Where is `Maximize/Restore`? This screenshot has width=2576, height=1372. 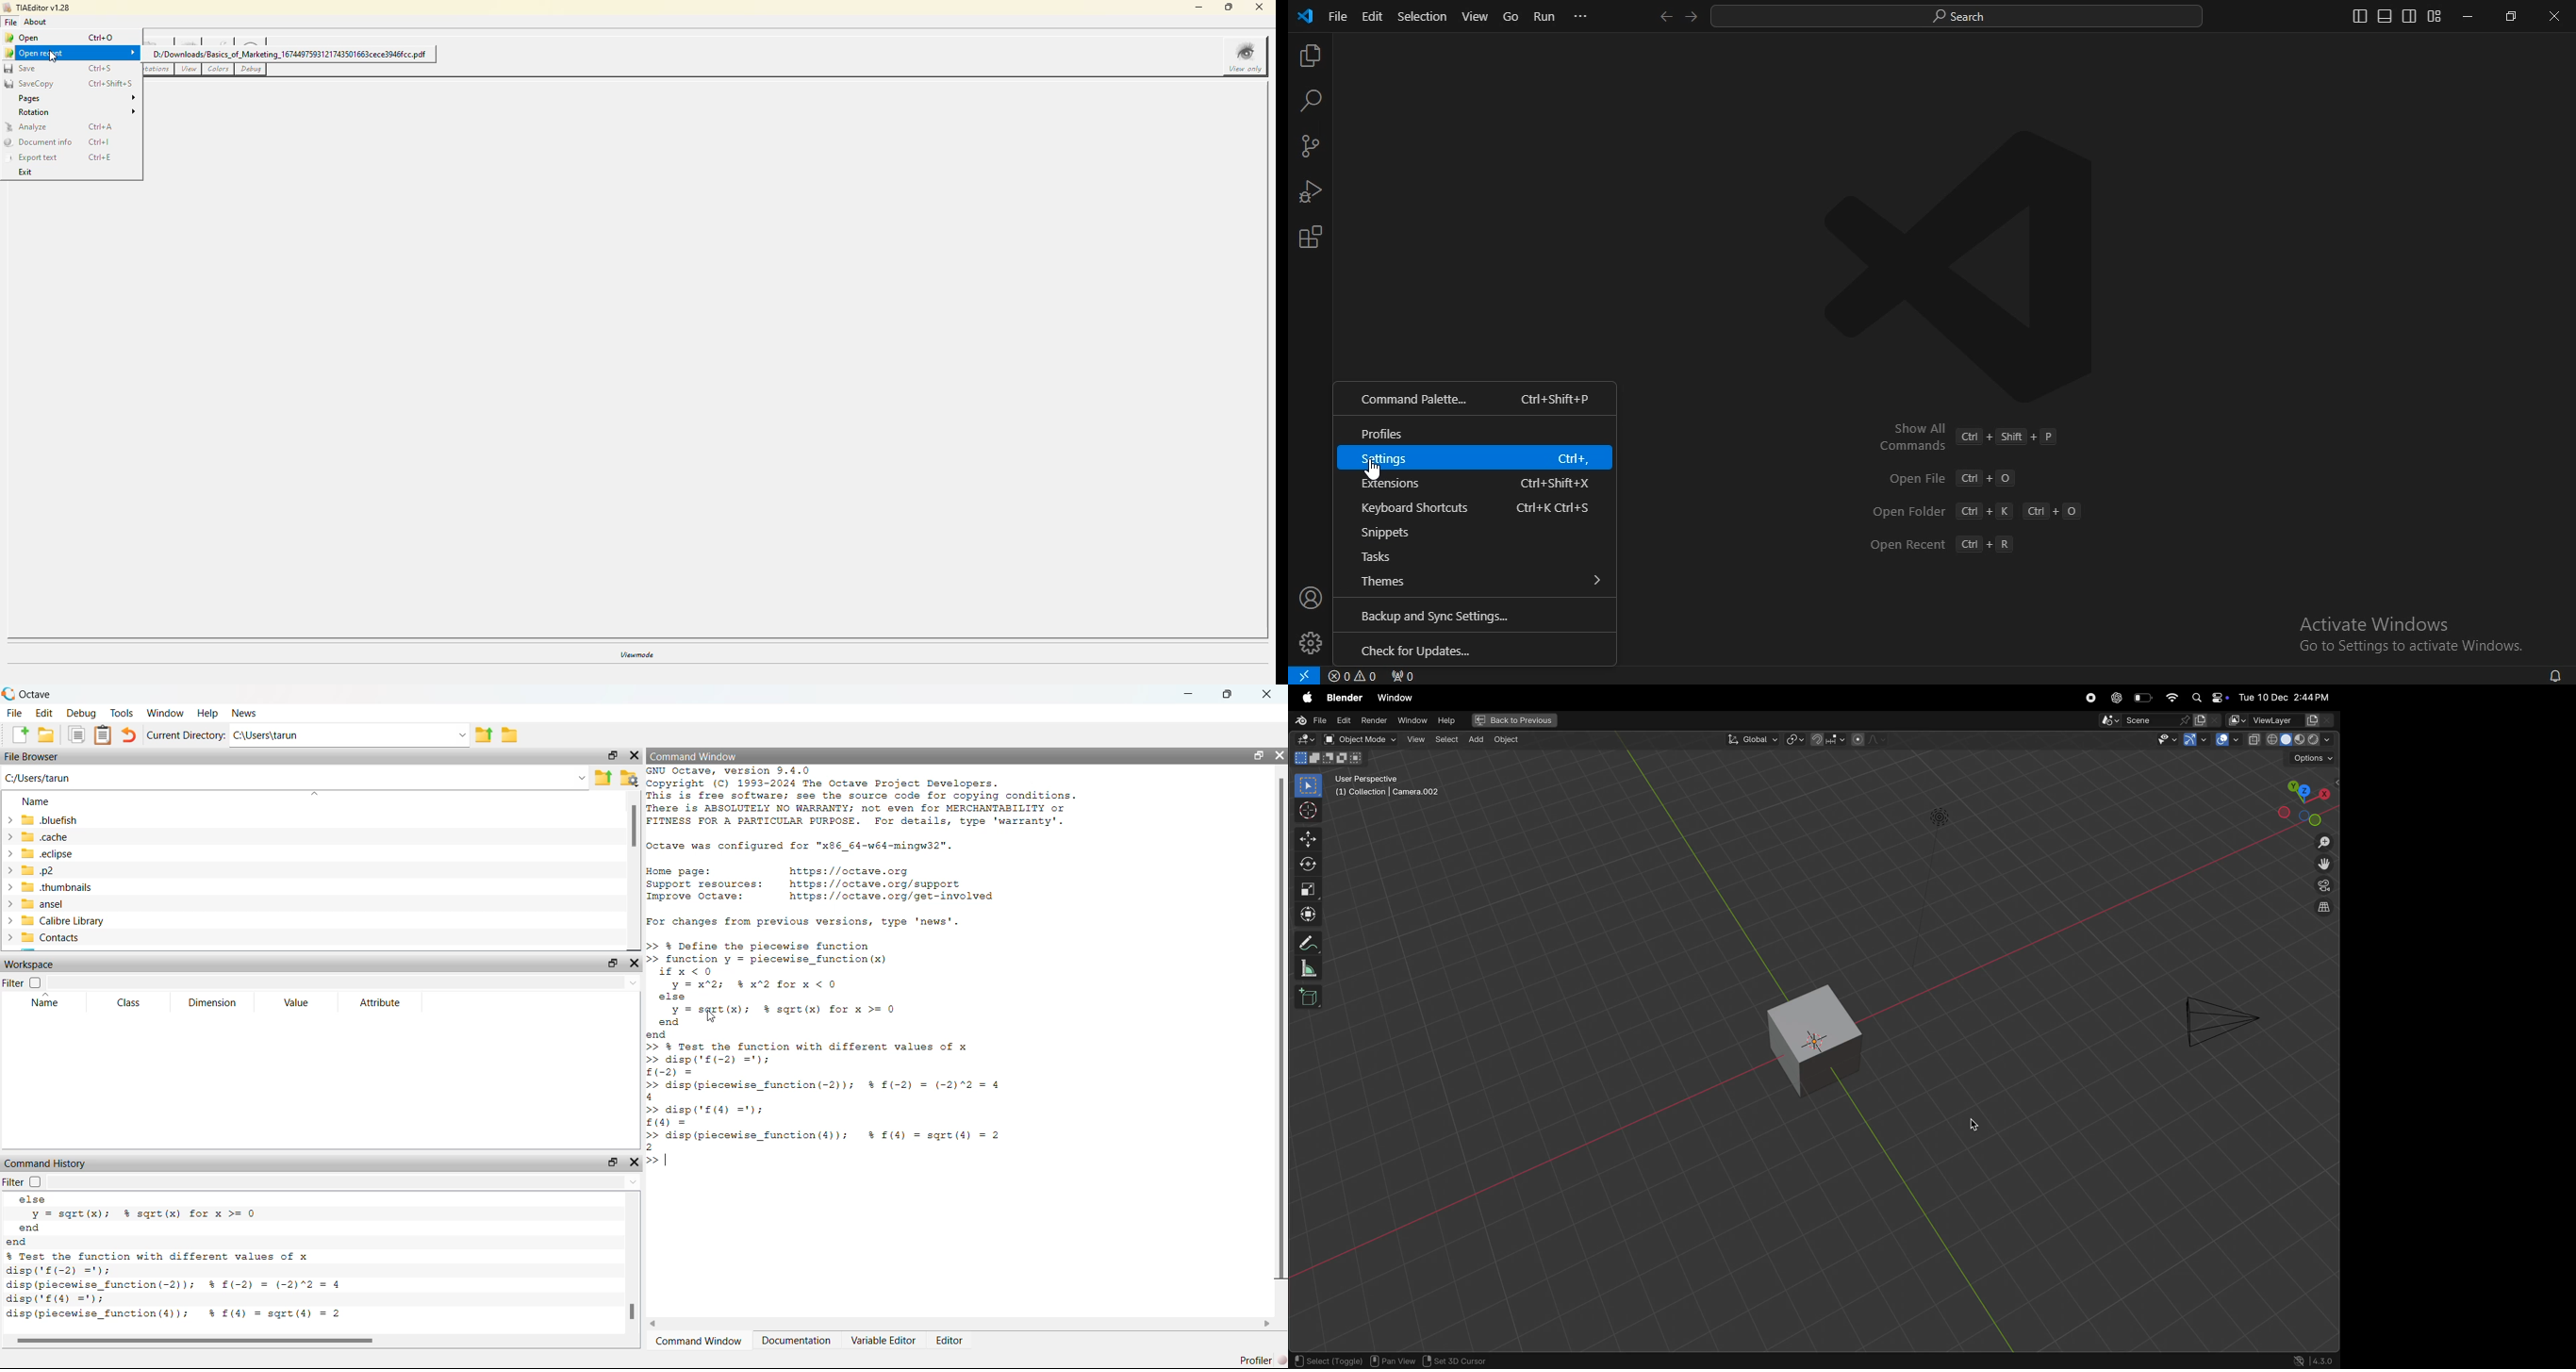 Maximize/Restore is located at coordinates (611, 964).